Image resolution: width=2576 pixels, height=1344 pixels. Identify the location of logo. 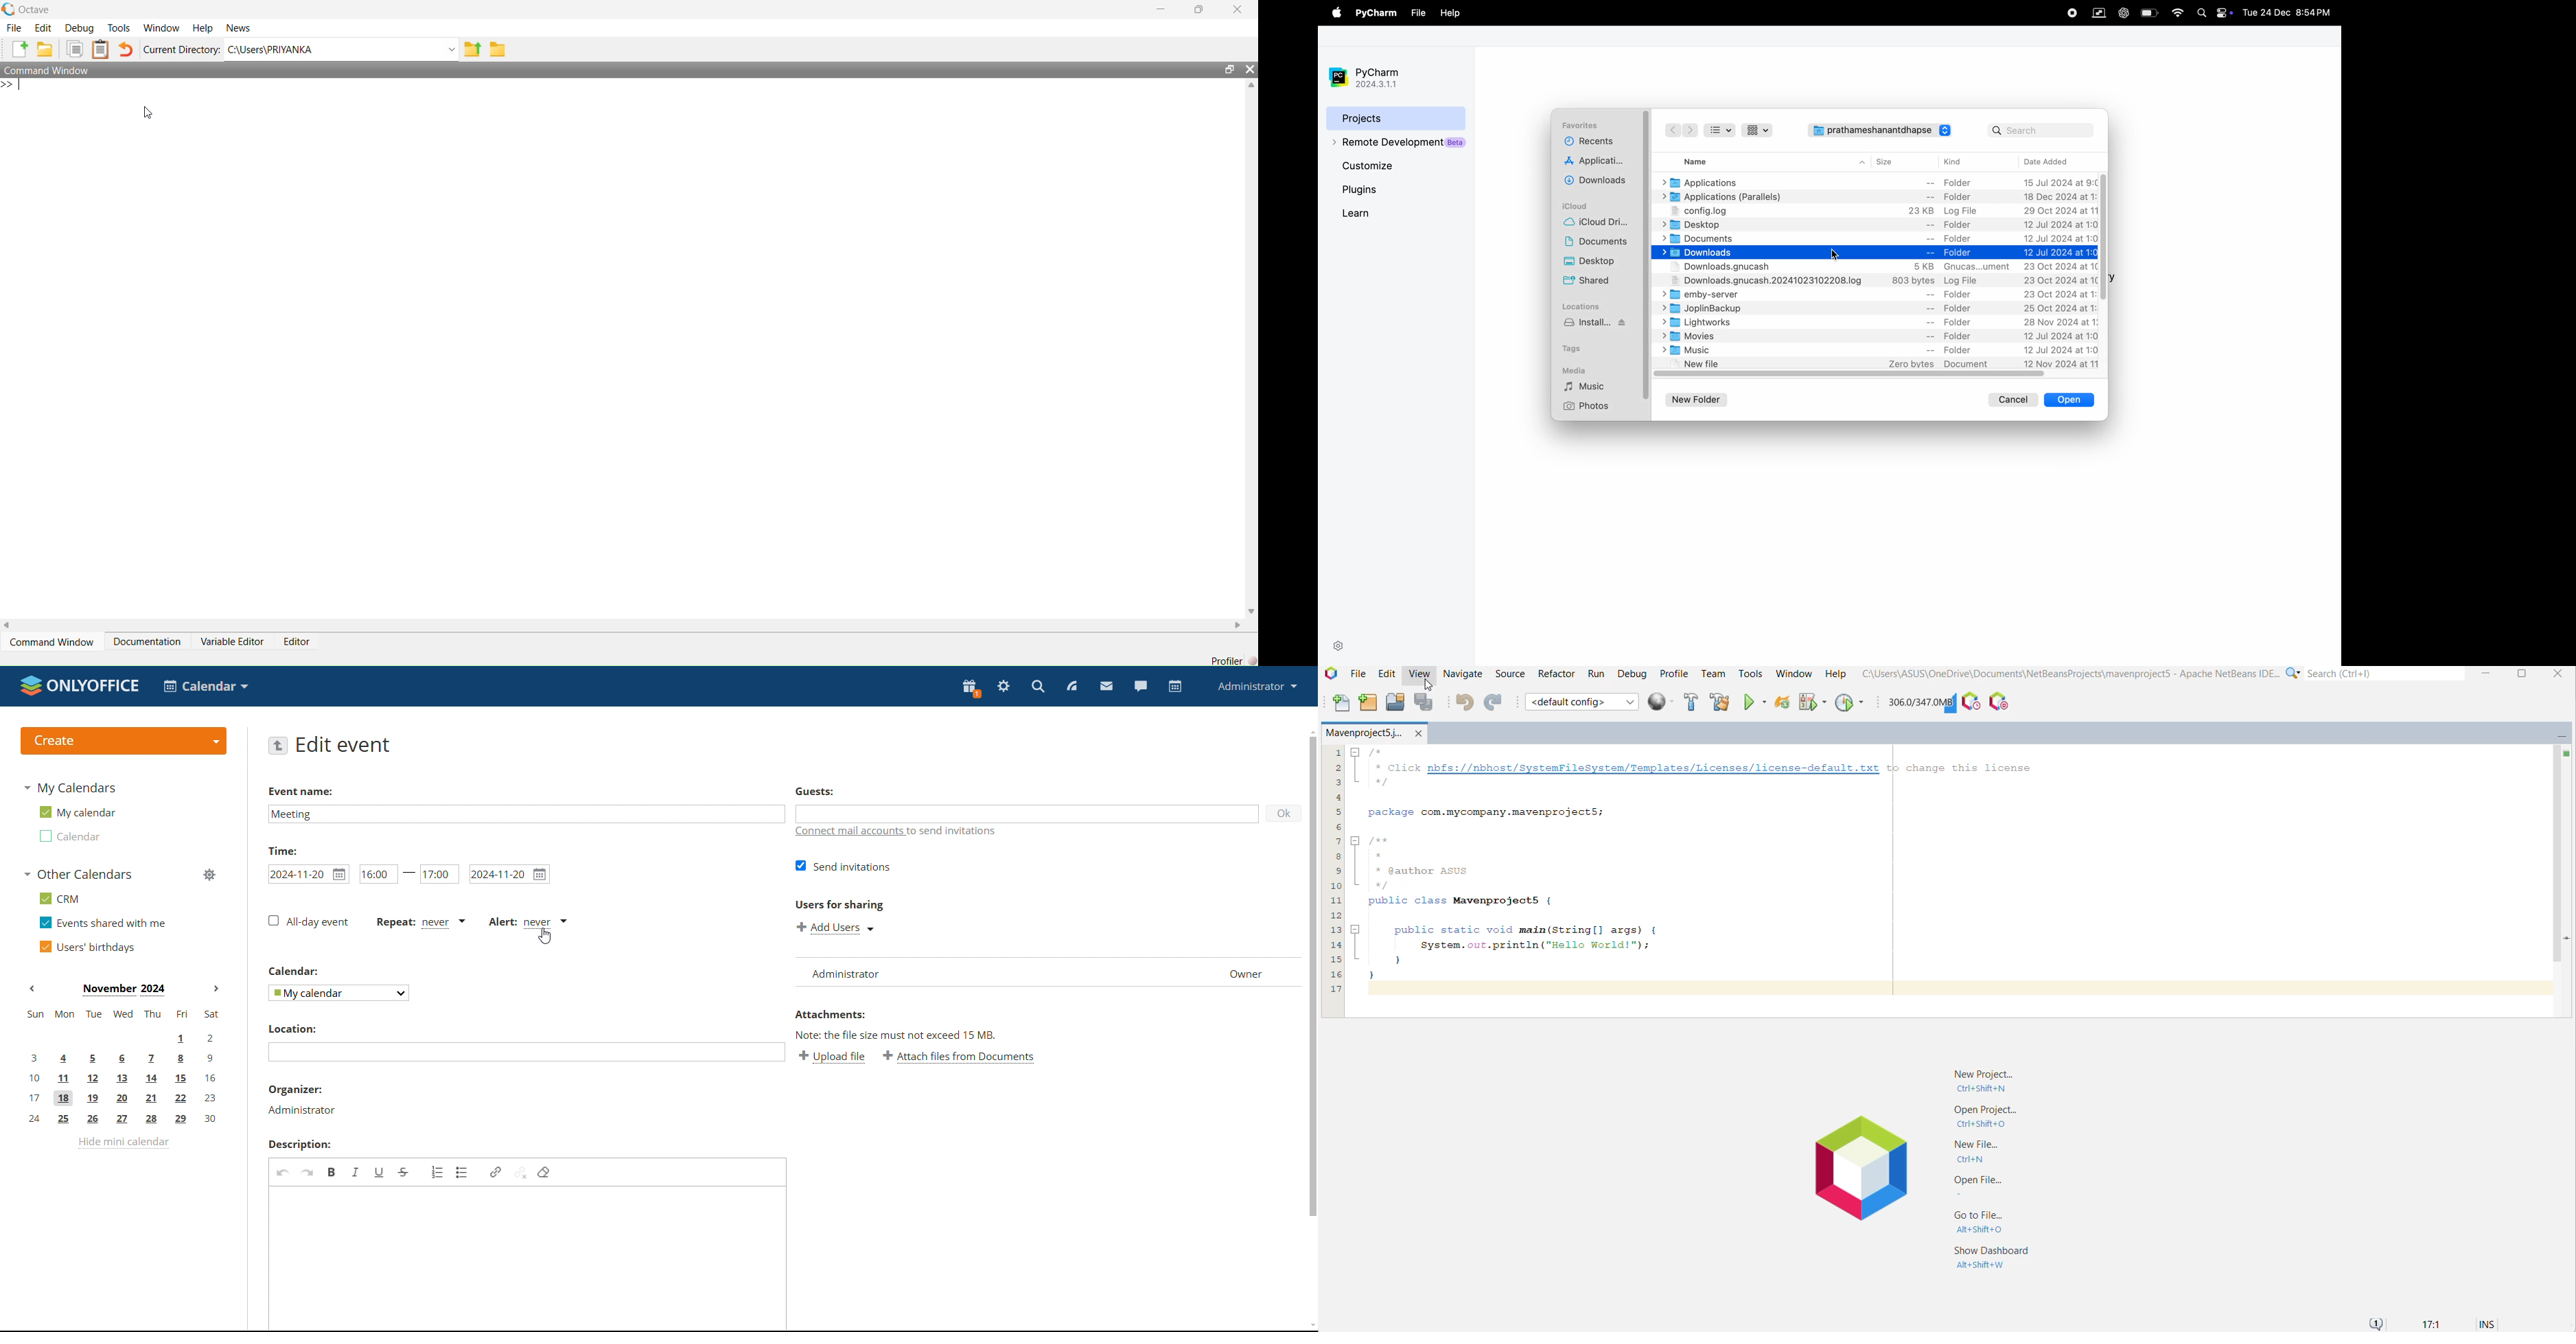
(78, 685).